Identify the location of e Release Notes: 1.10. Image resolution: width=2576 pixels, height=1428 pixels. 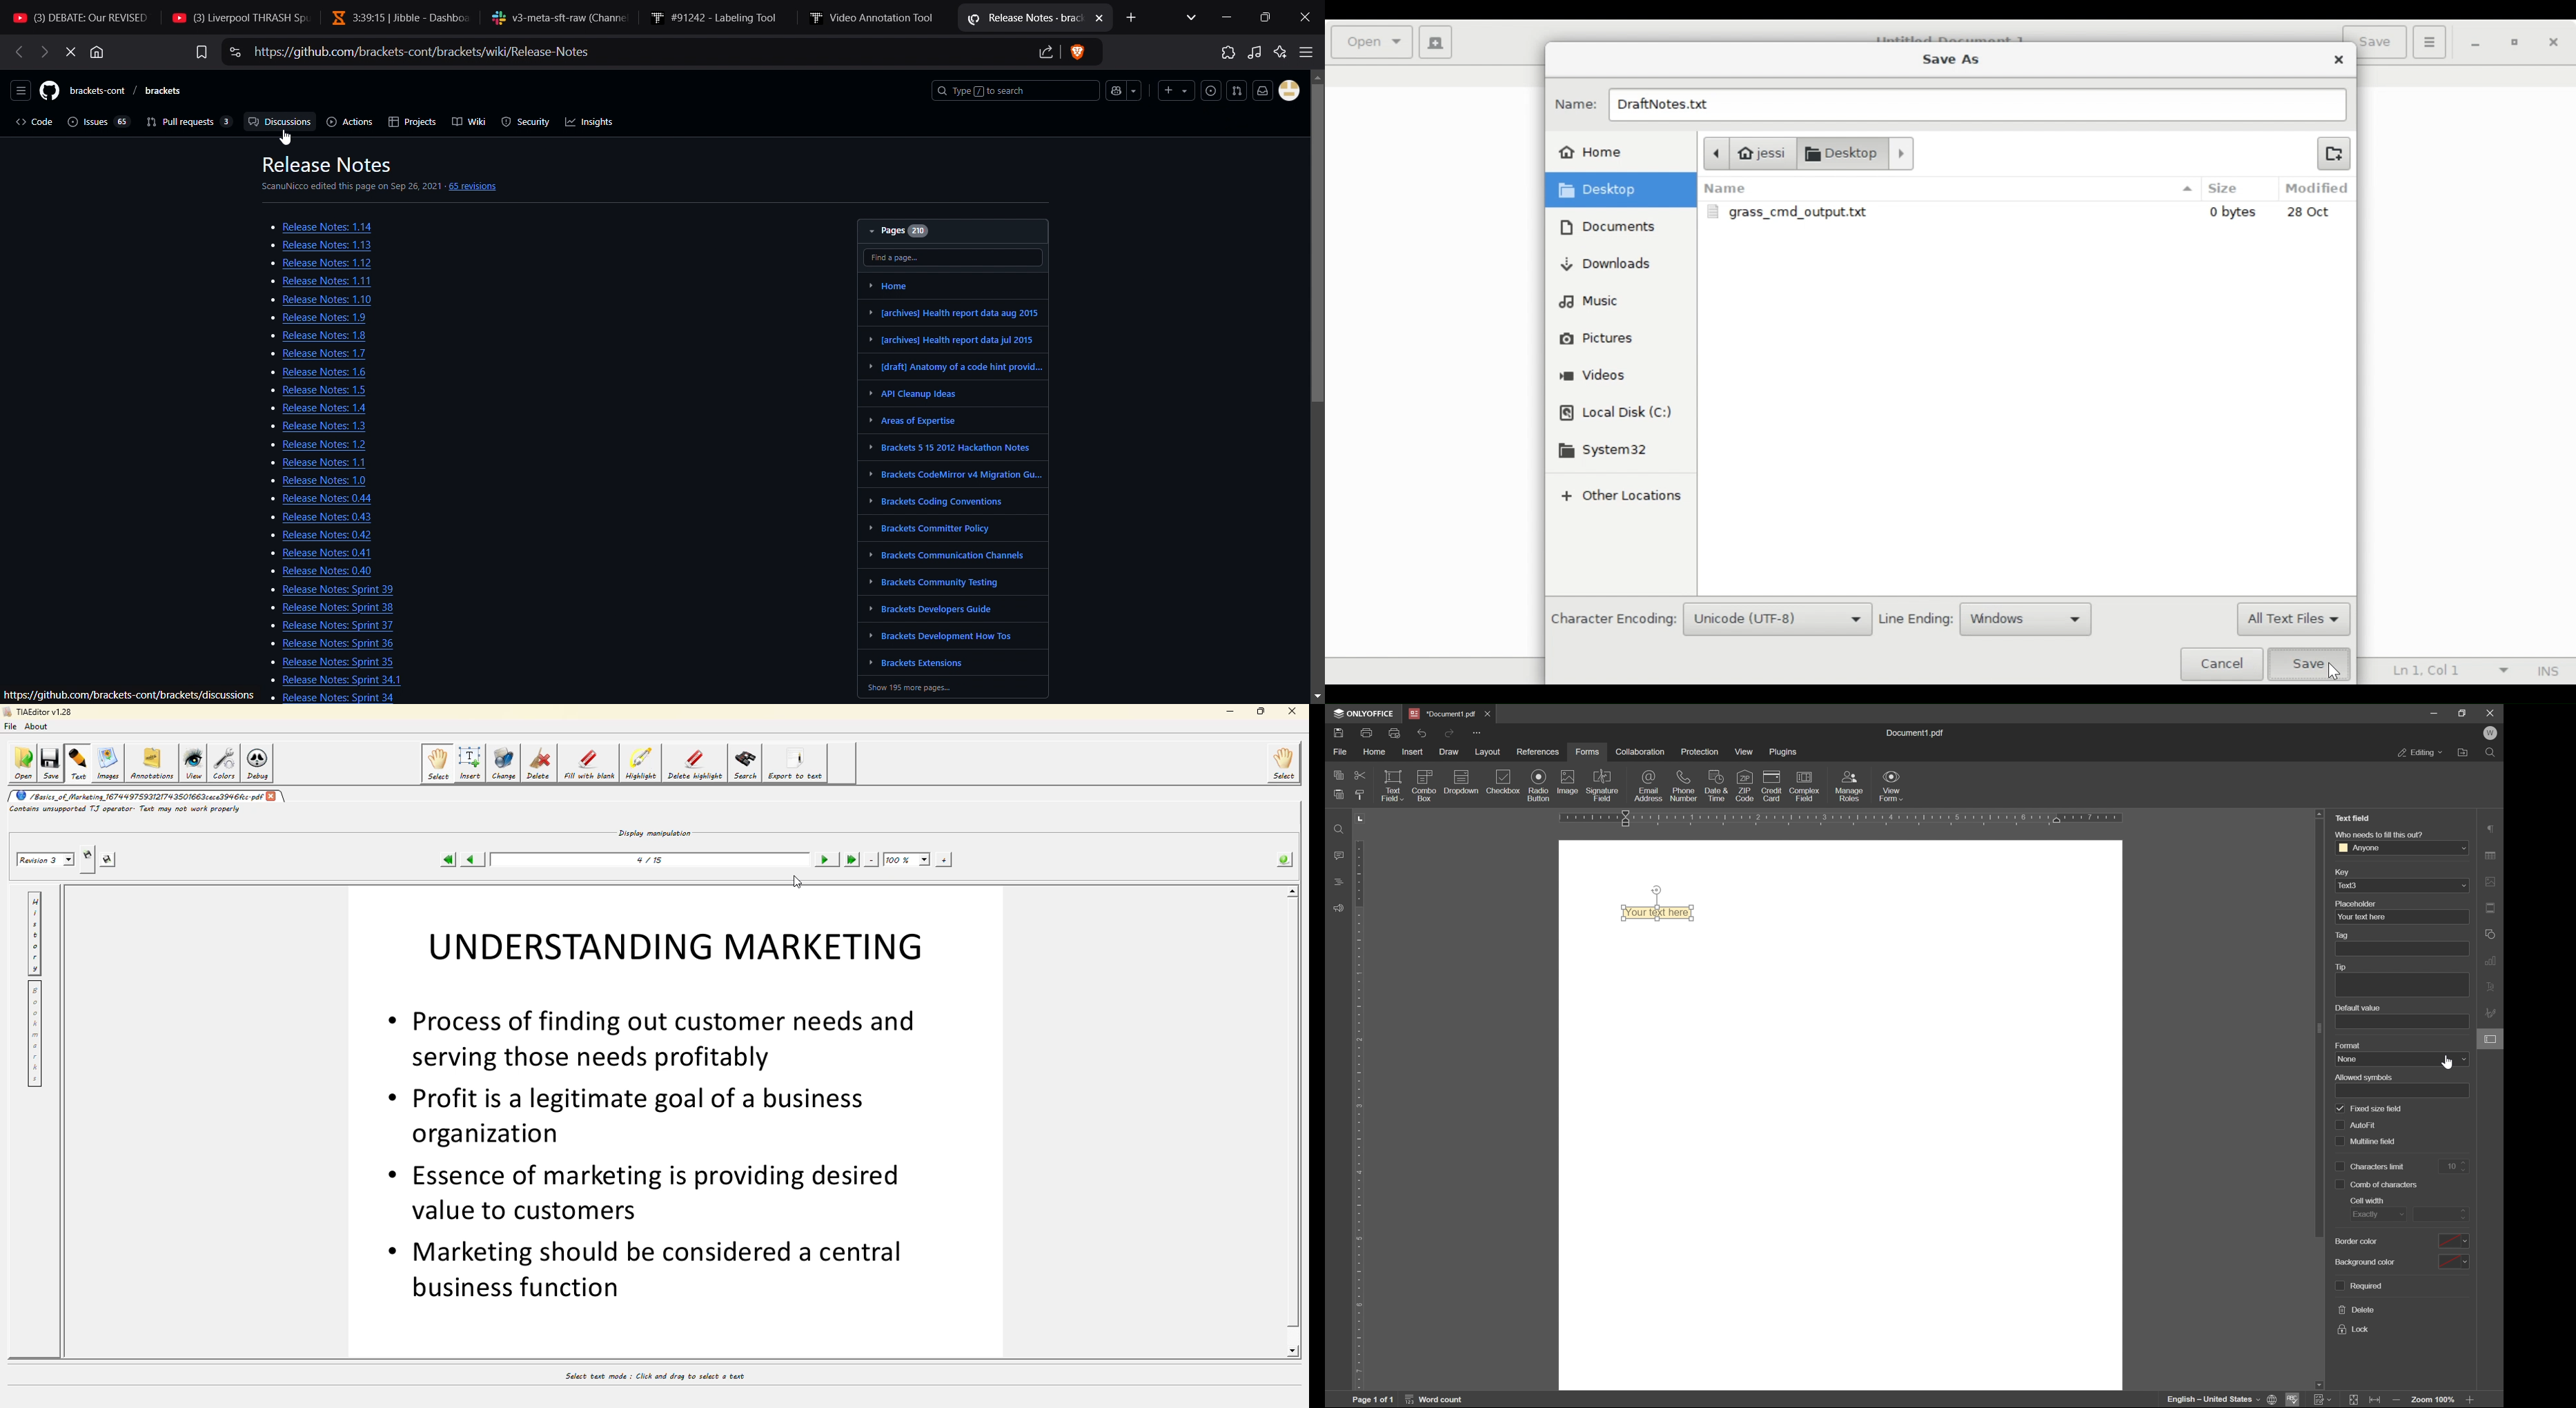
(313, 300).